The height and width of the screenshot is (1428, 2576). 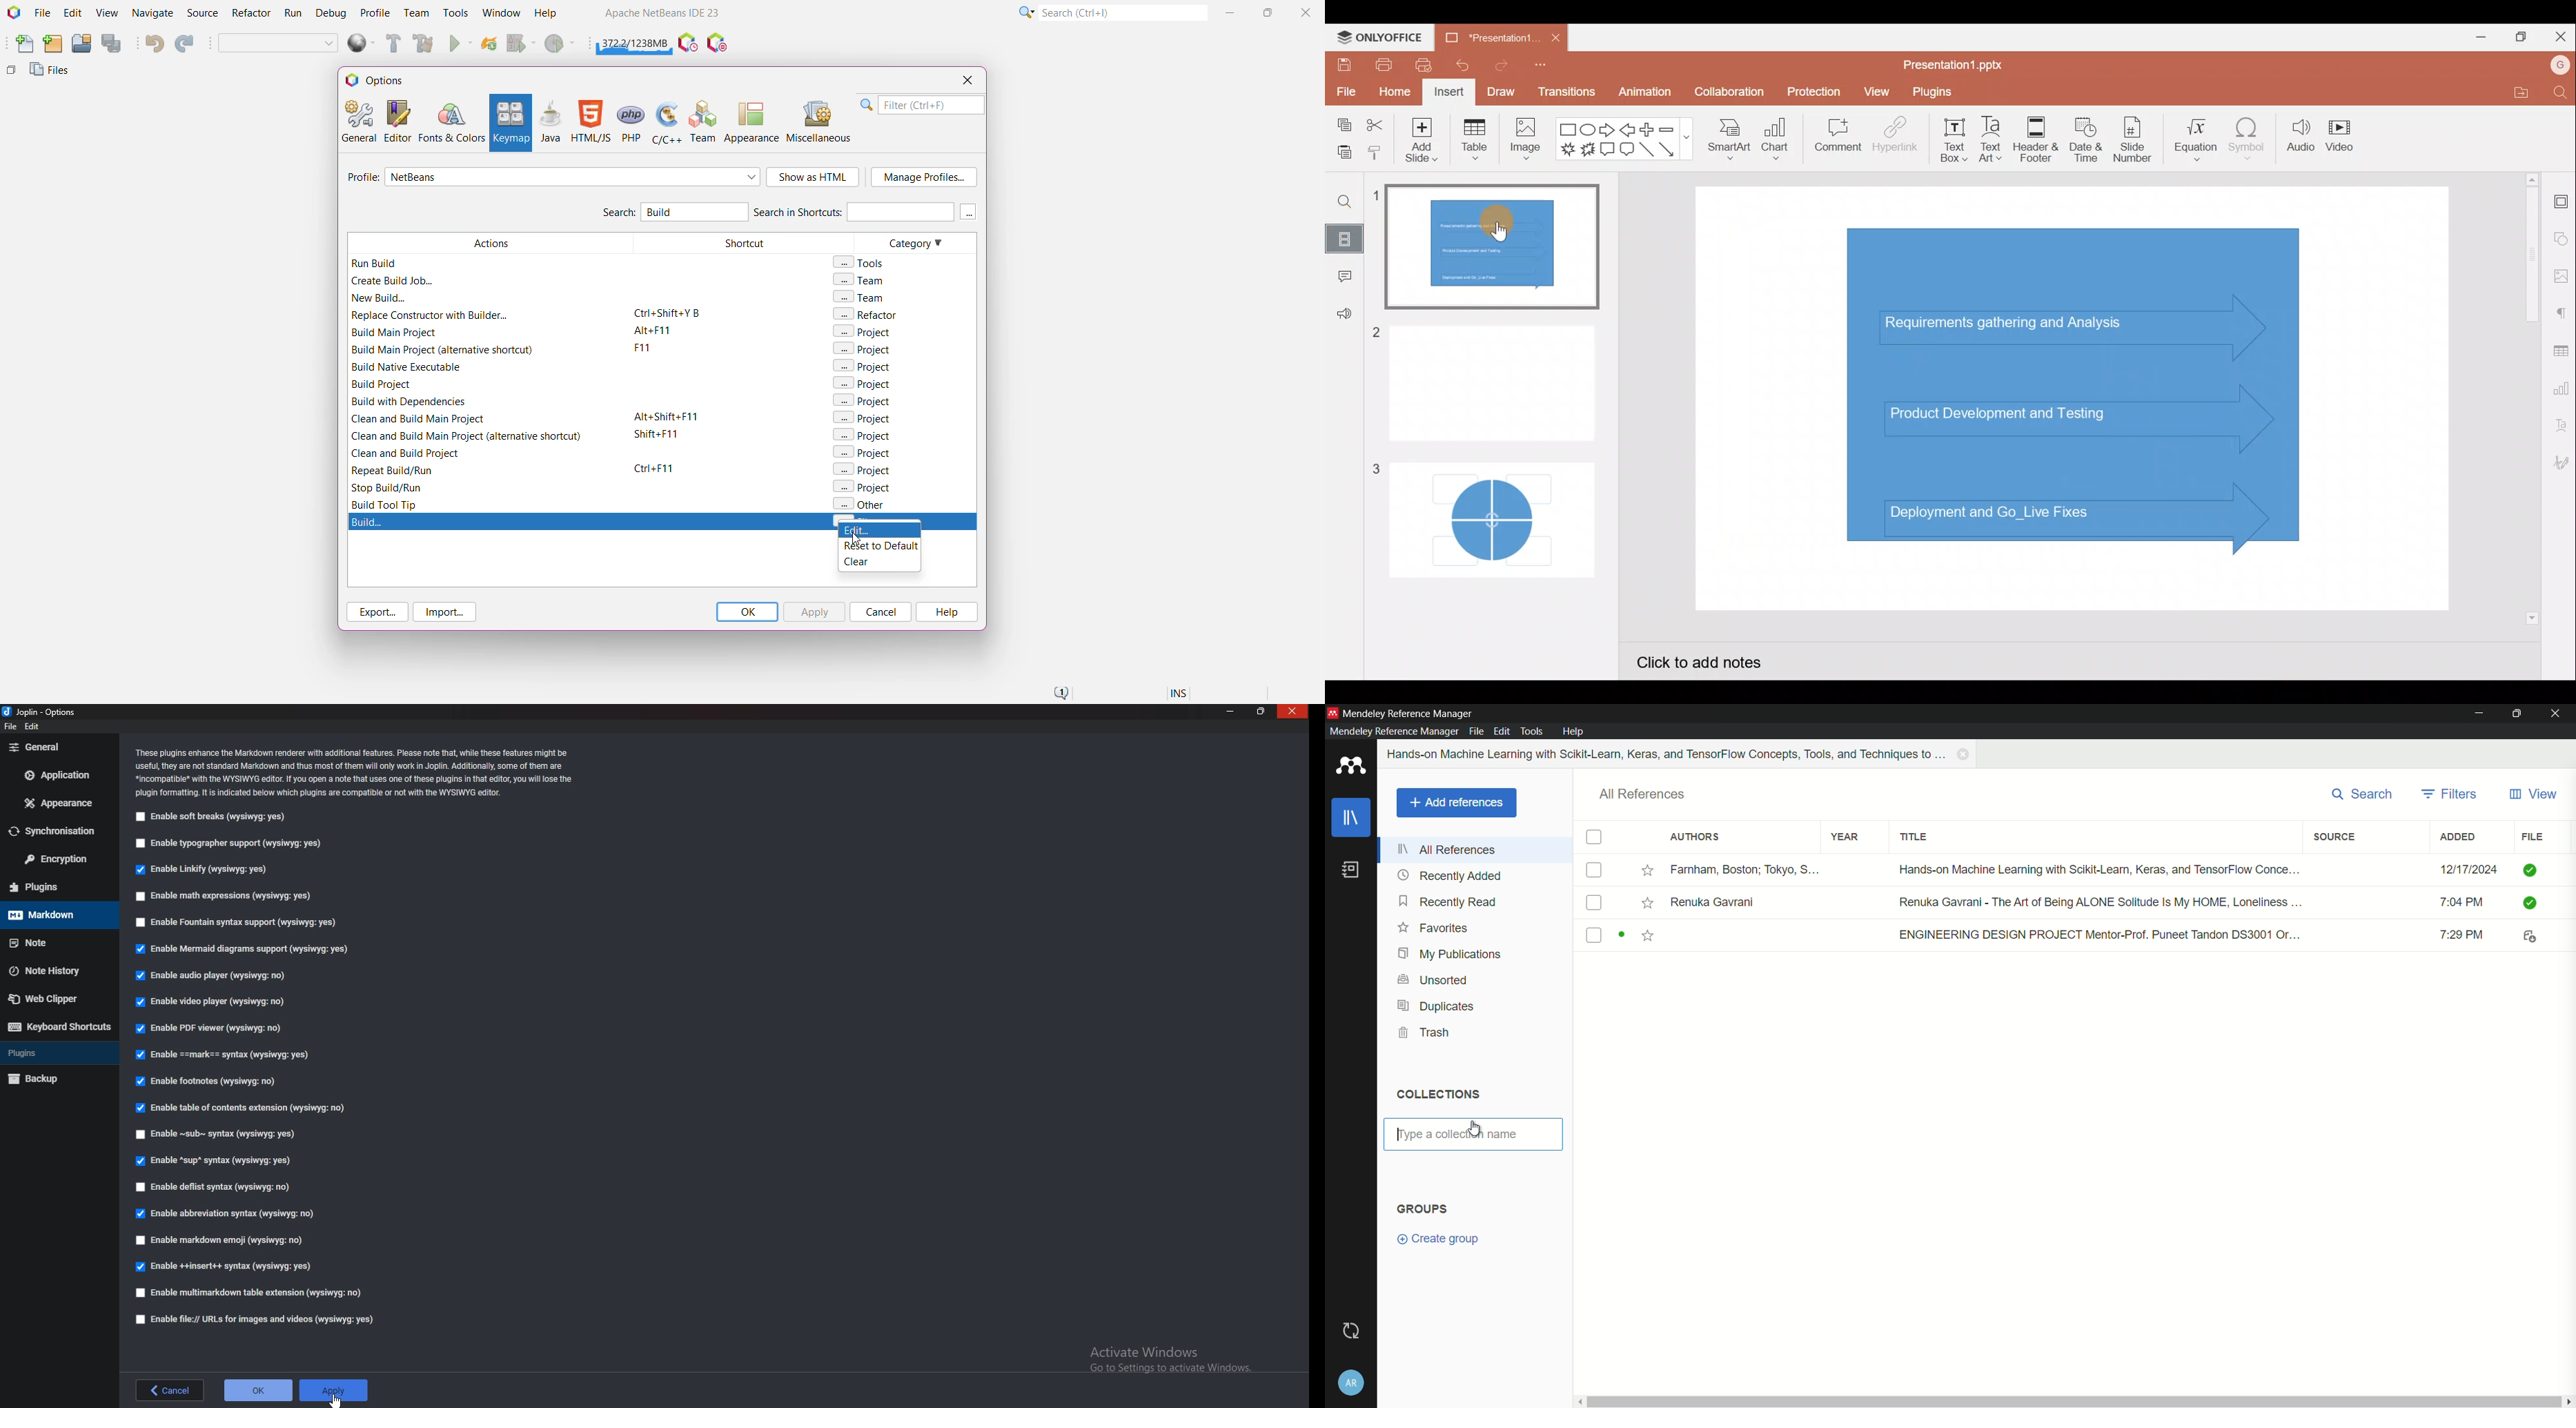 I want to click on book, so click(x=1350, y=870).